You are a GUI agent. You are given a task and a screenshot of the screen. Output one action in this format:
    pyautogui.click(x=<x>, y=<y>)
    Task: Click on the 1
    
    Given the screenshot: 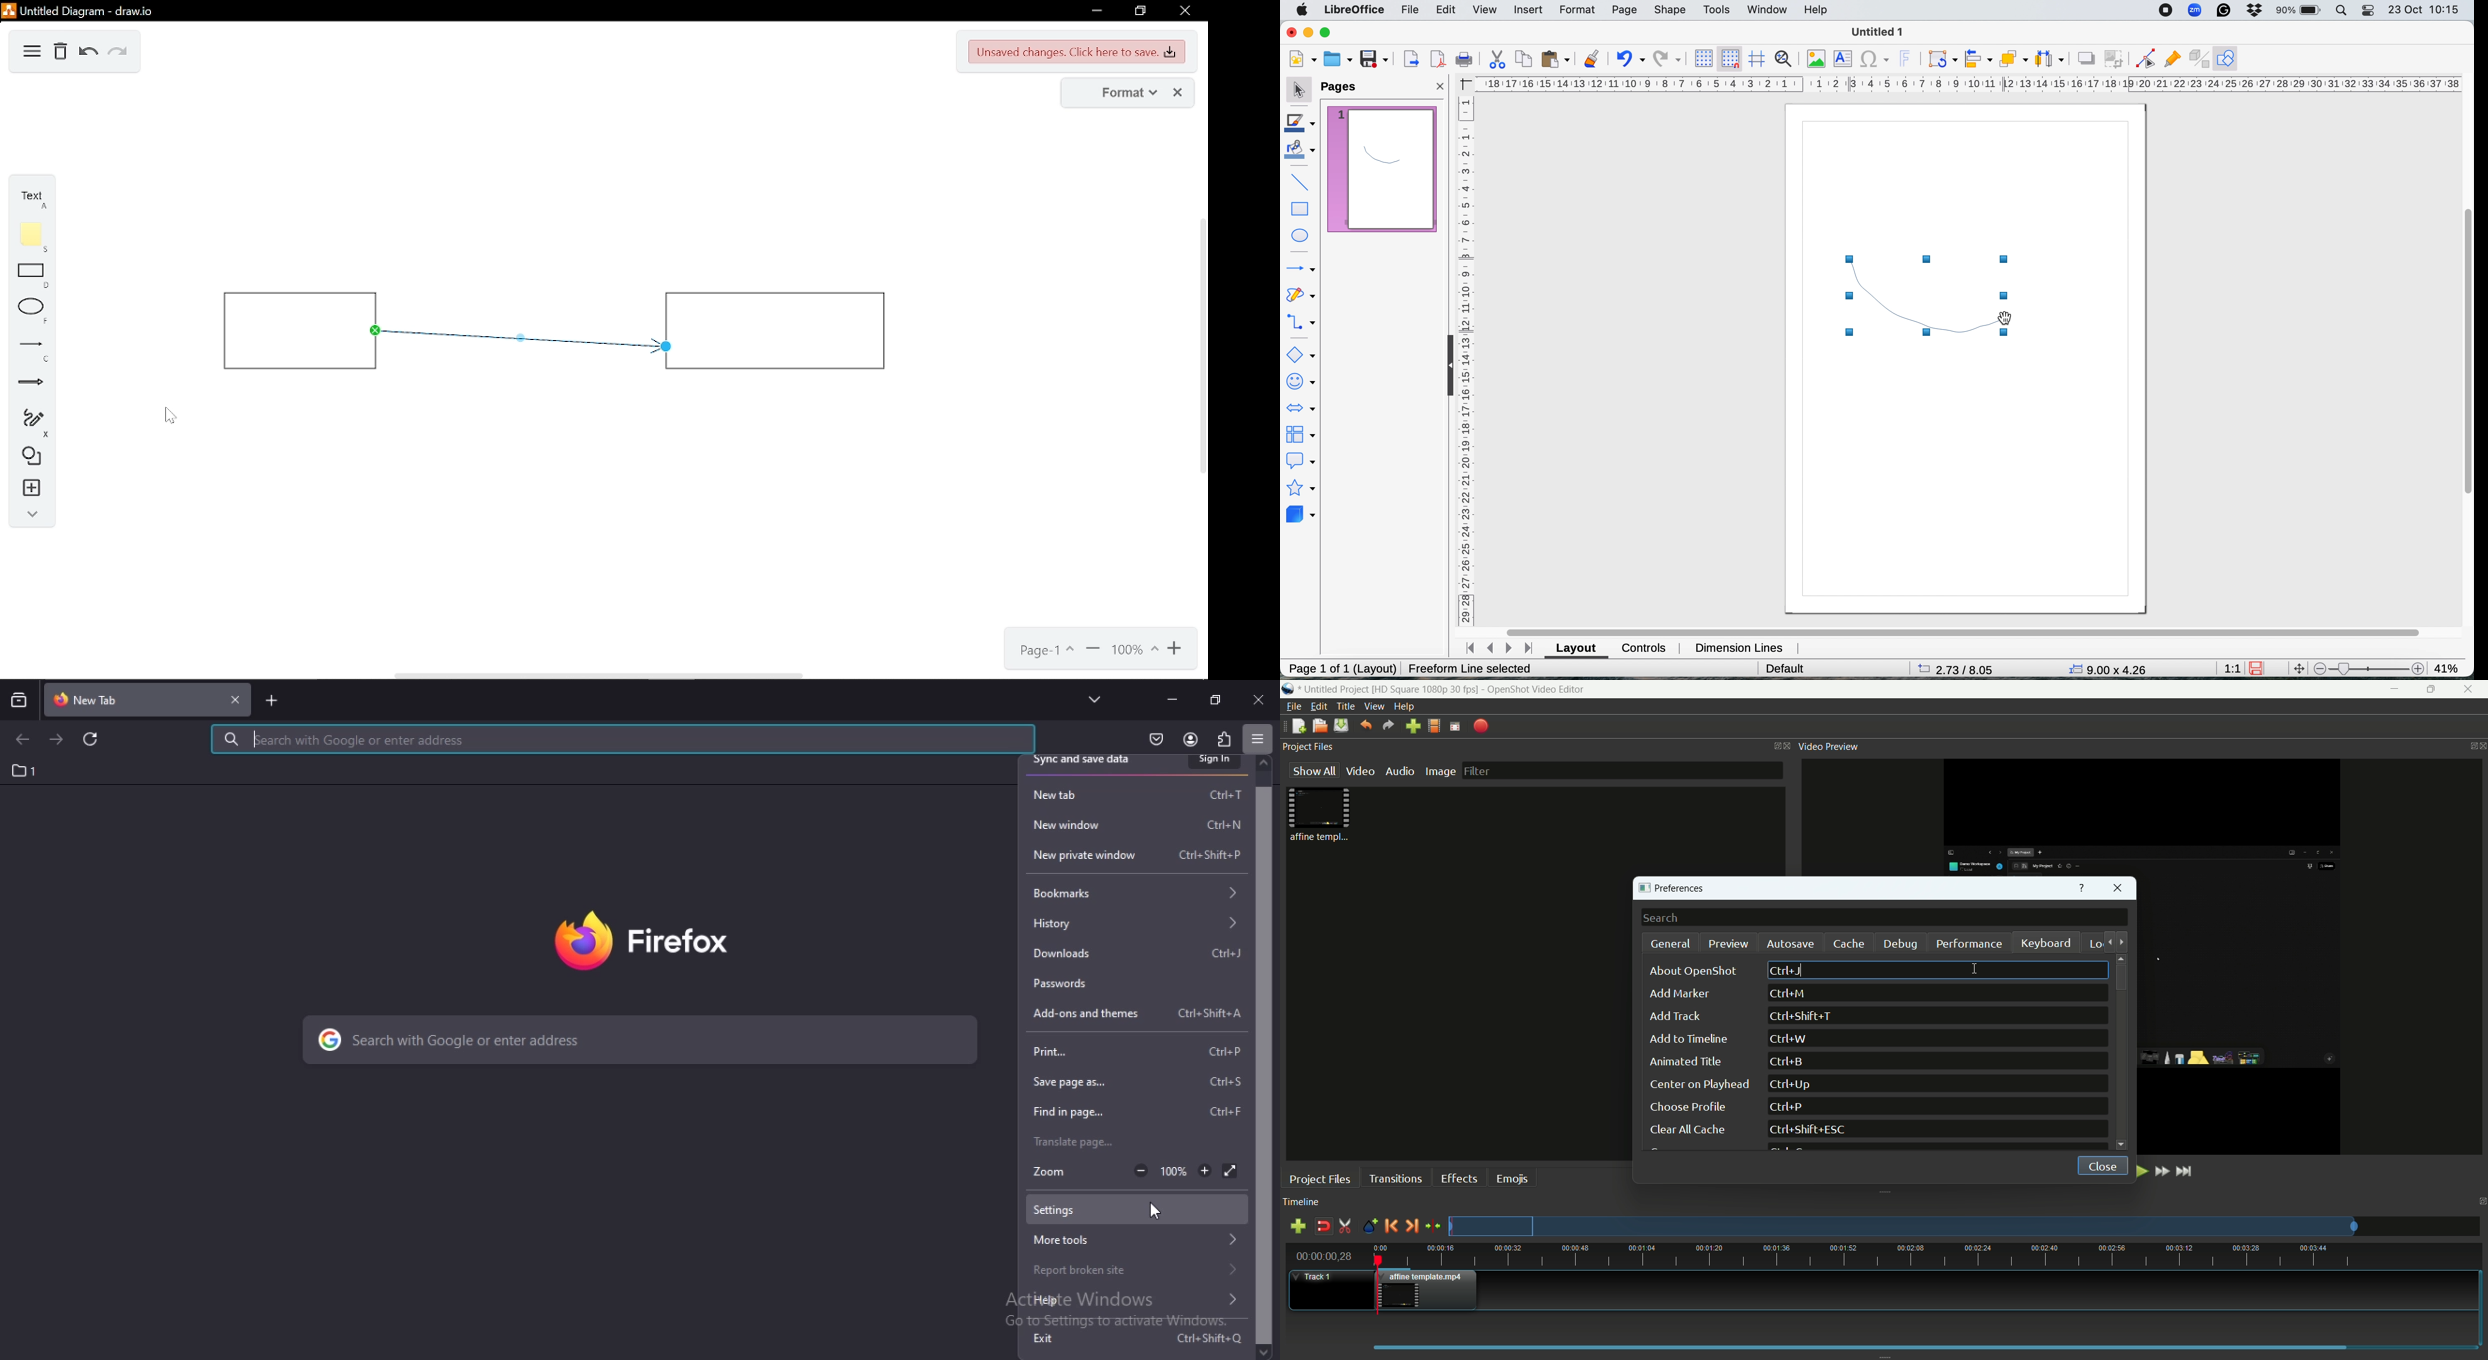 What is the action you would take?
    pyautogui.click(x=22, y=771)
    